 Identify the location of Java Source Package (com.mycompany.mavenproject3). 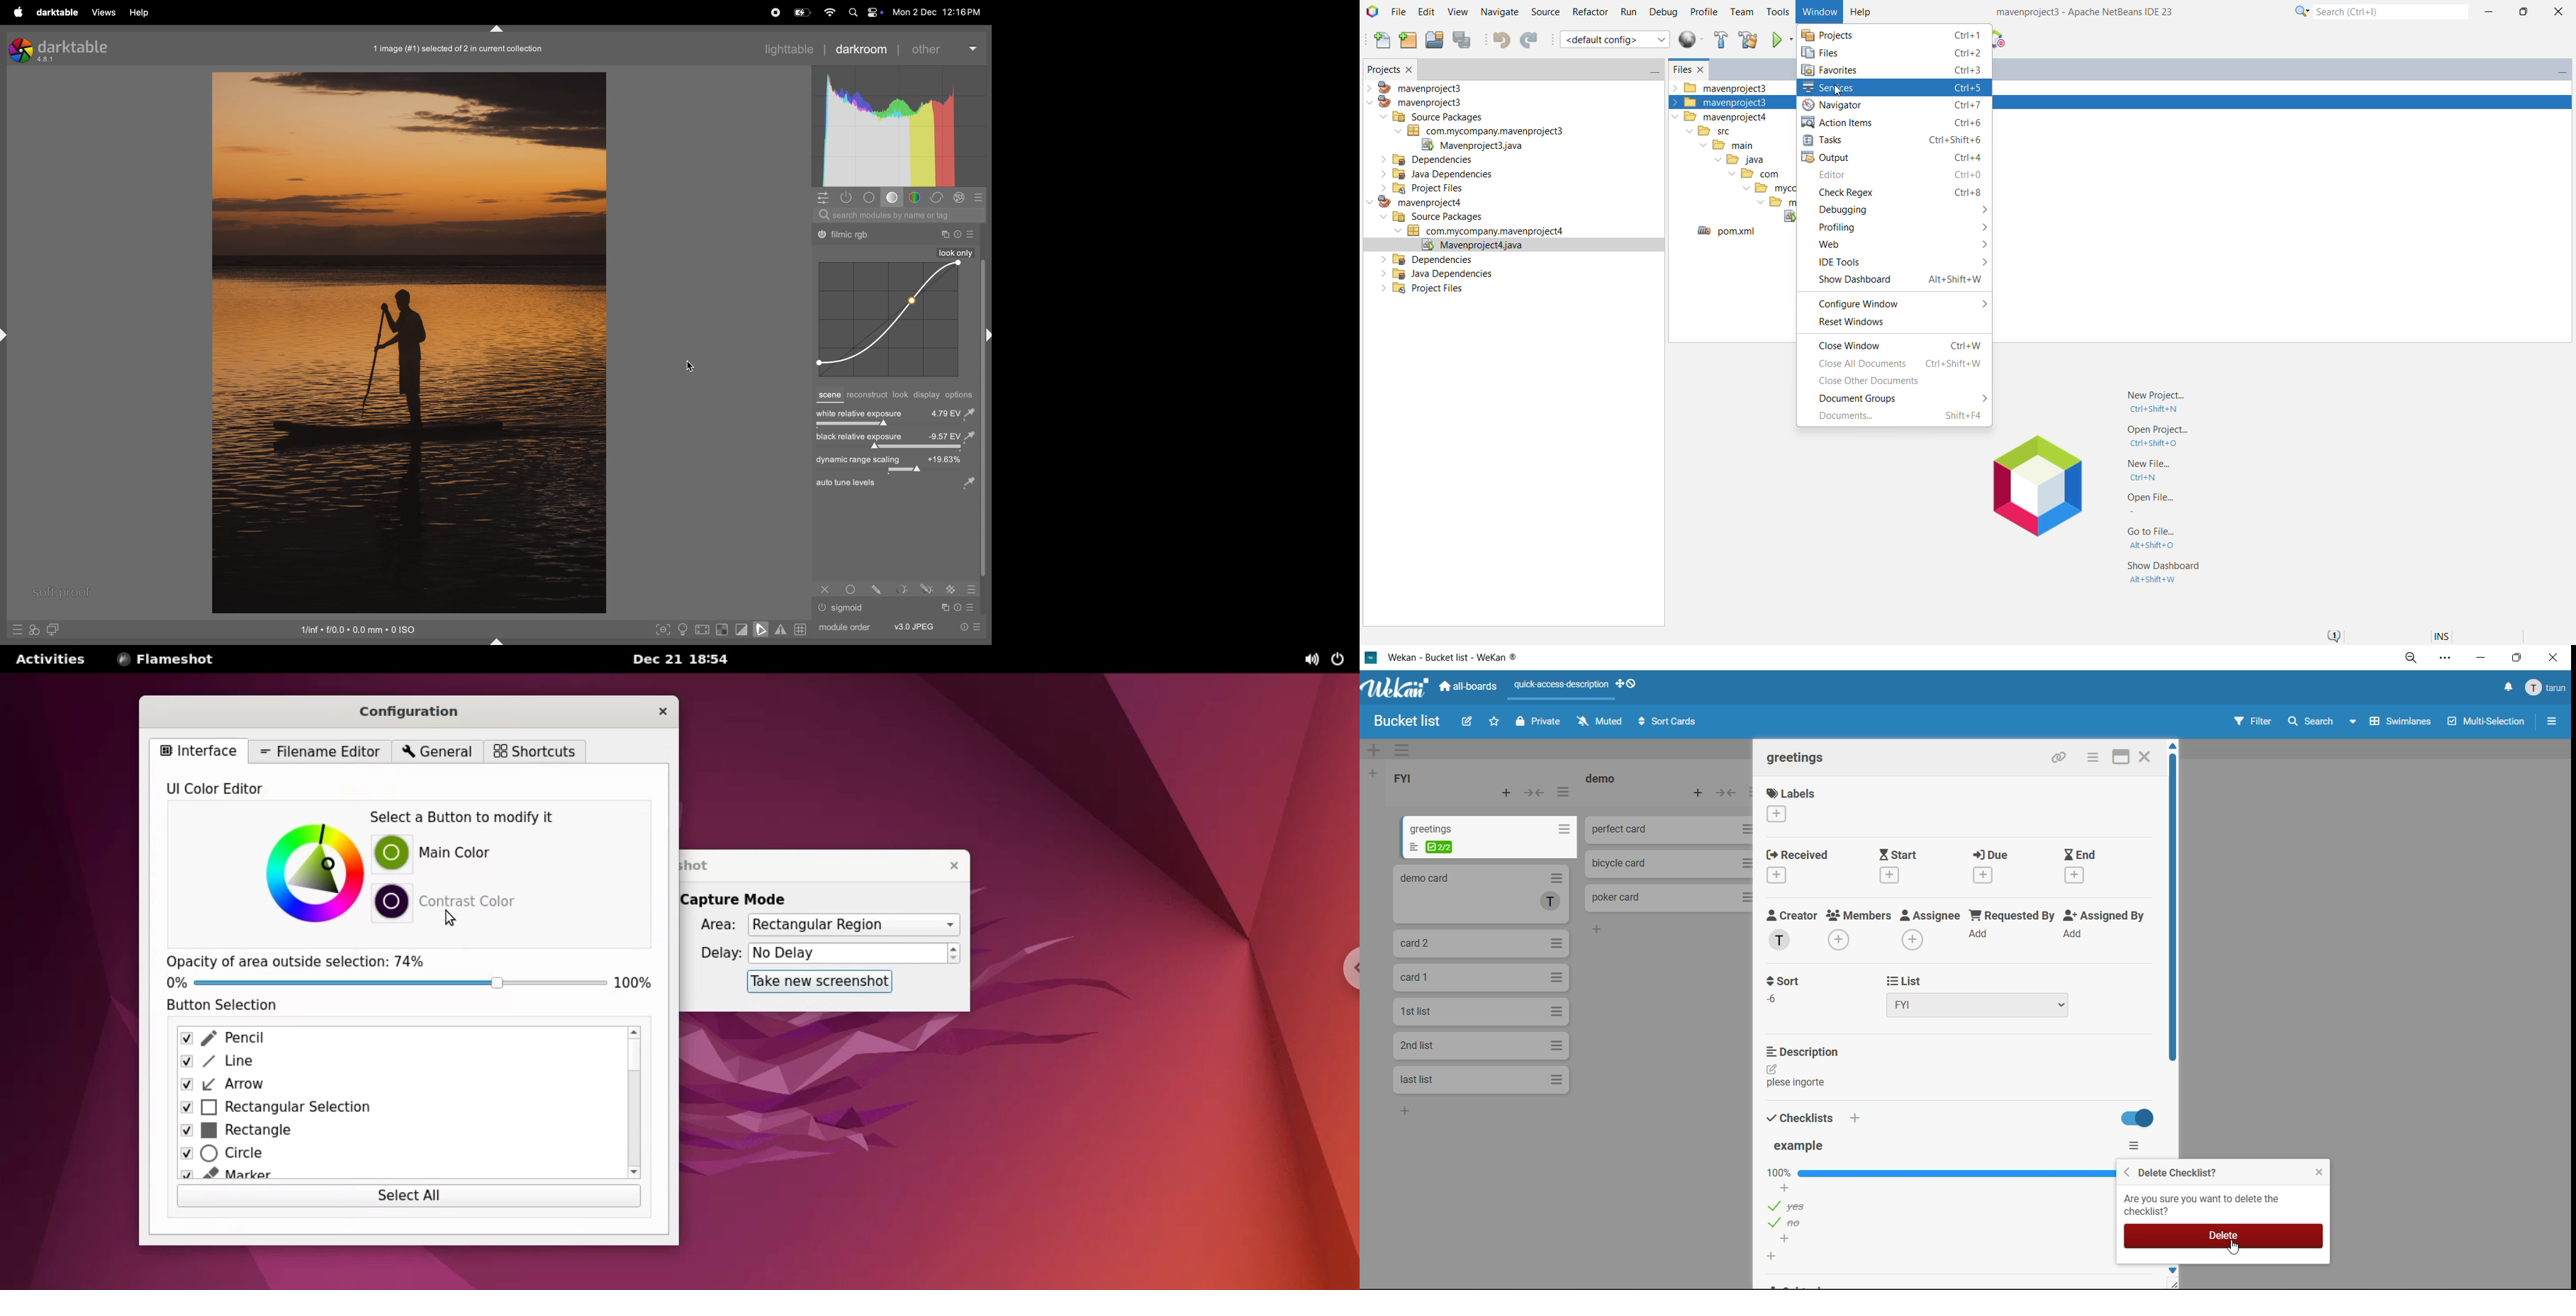
(1490, 131).